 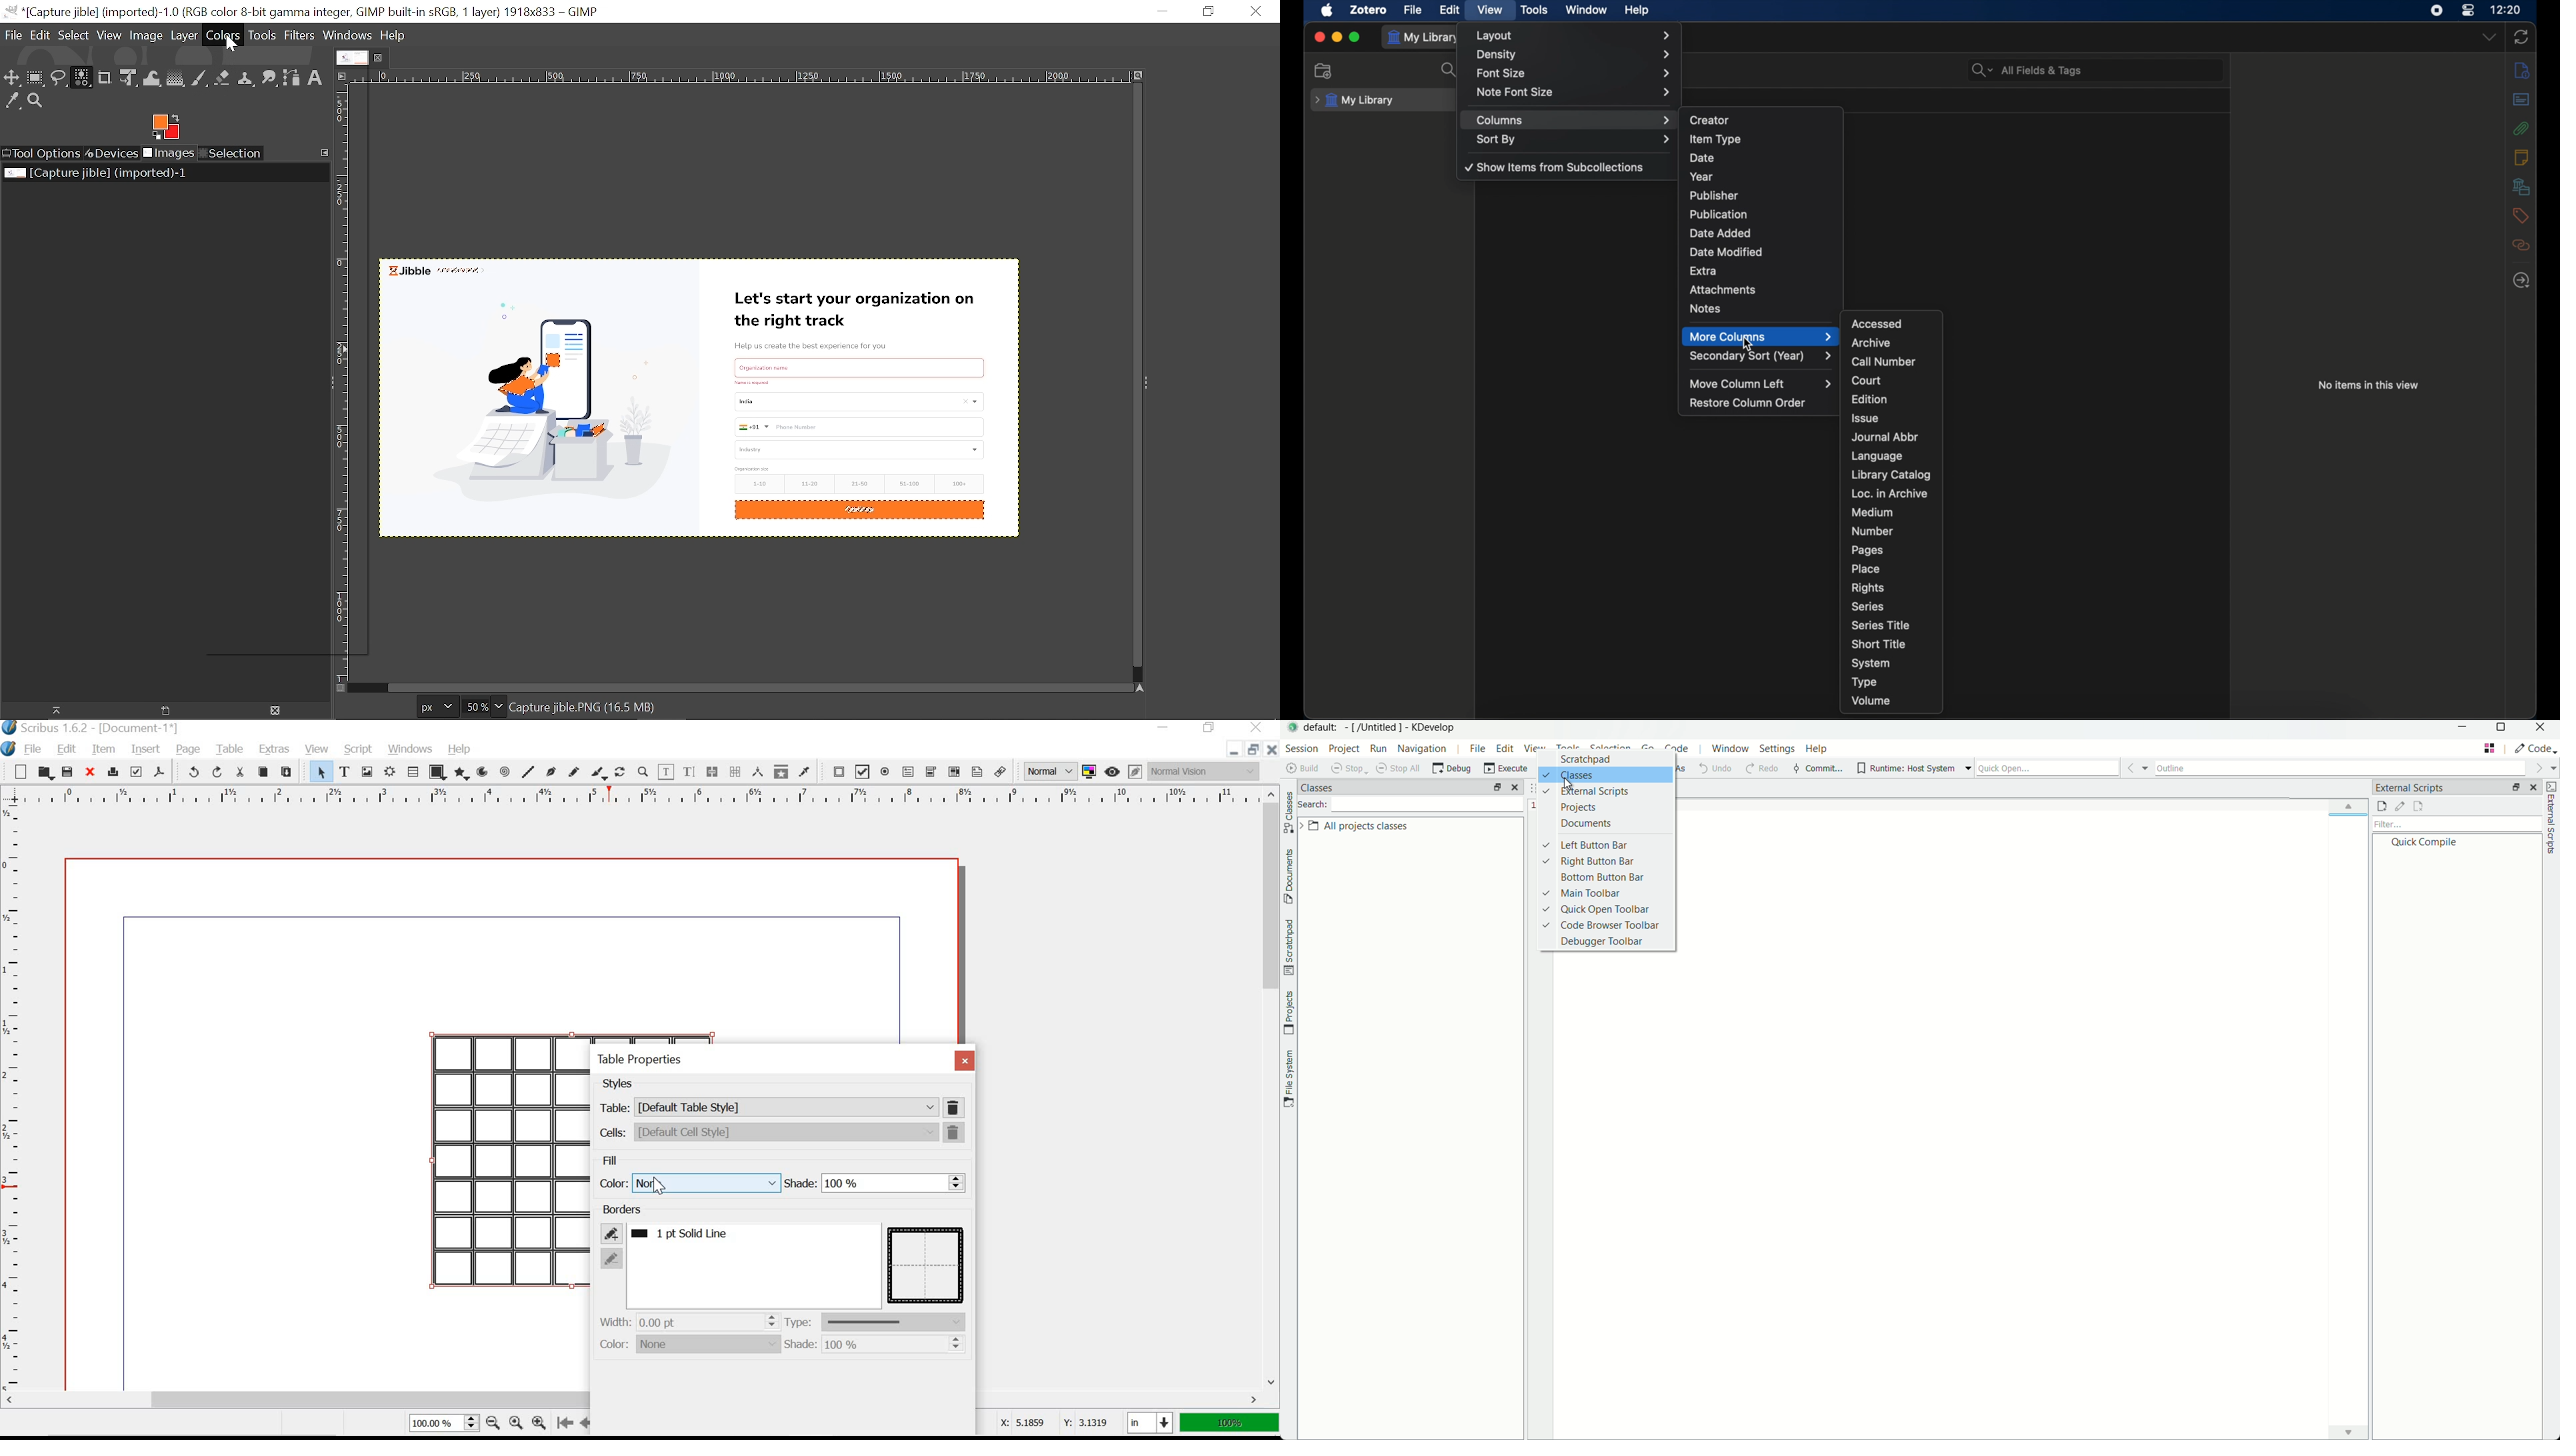 I want to click on date, so click(x=1703, y=158).